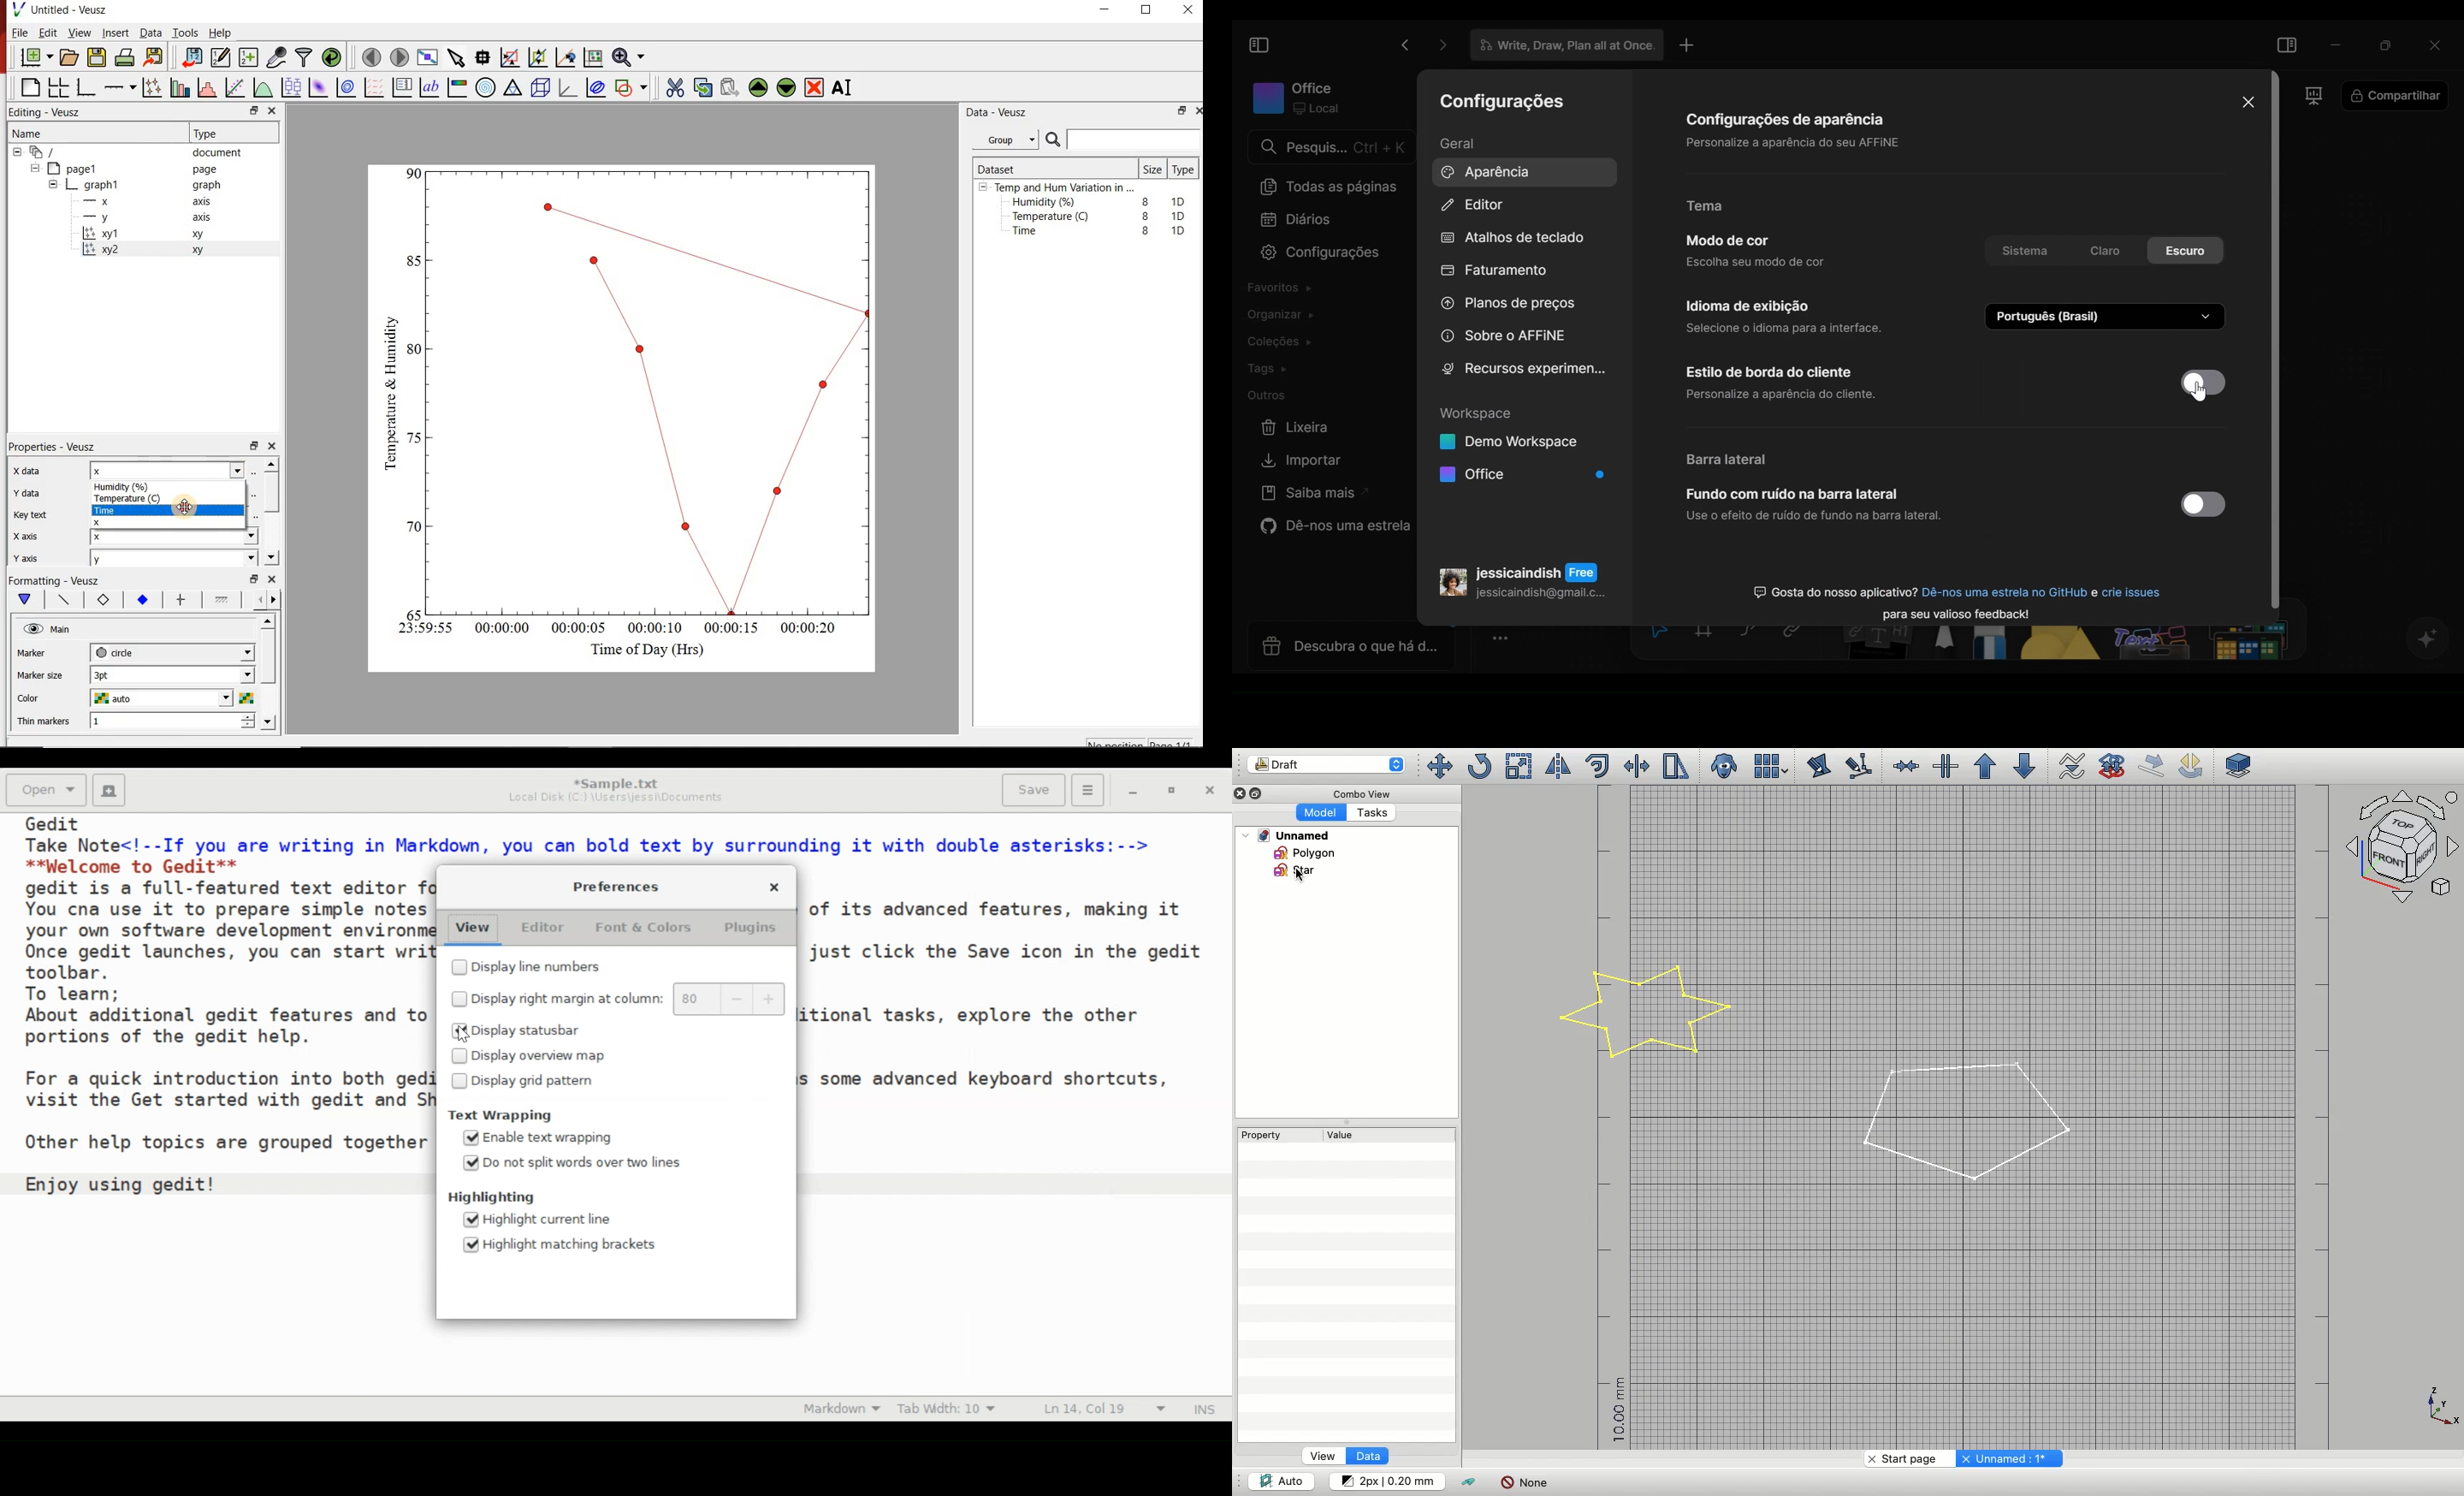 The height and width of the screenshot is (1512, 2464). I want to click on 0.6, so click(415, 353).